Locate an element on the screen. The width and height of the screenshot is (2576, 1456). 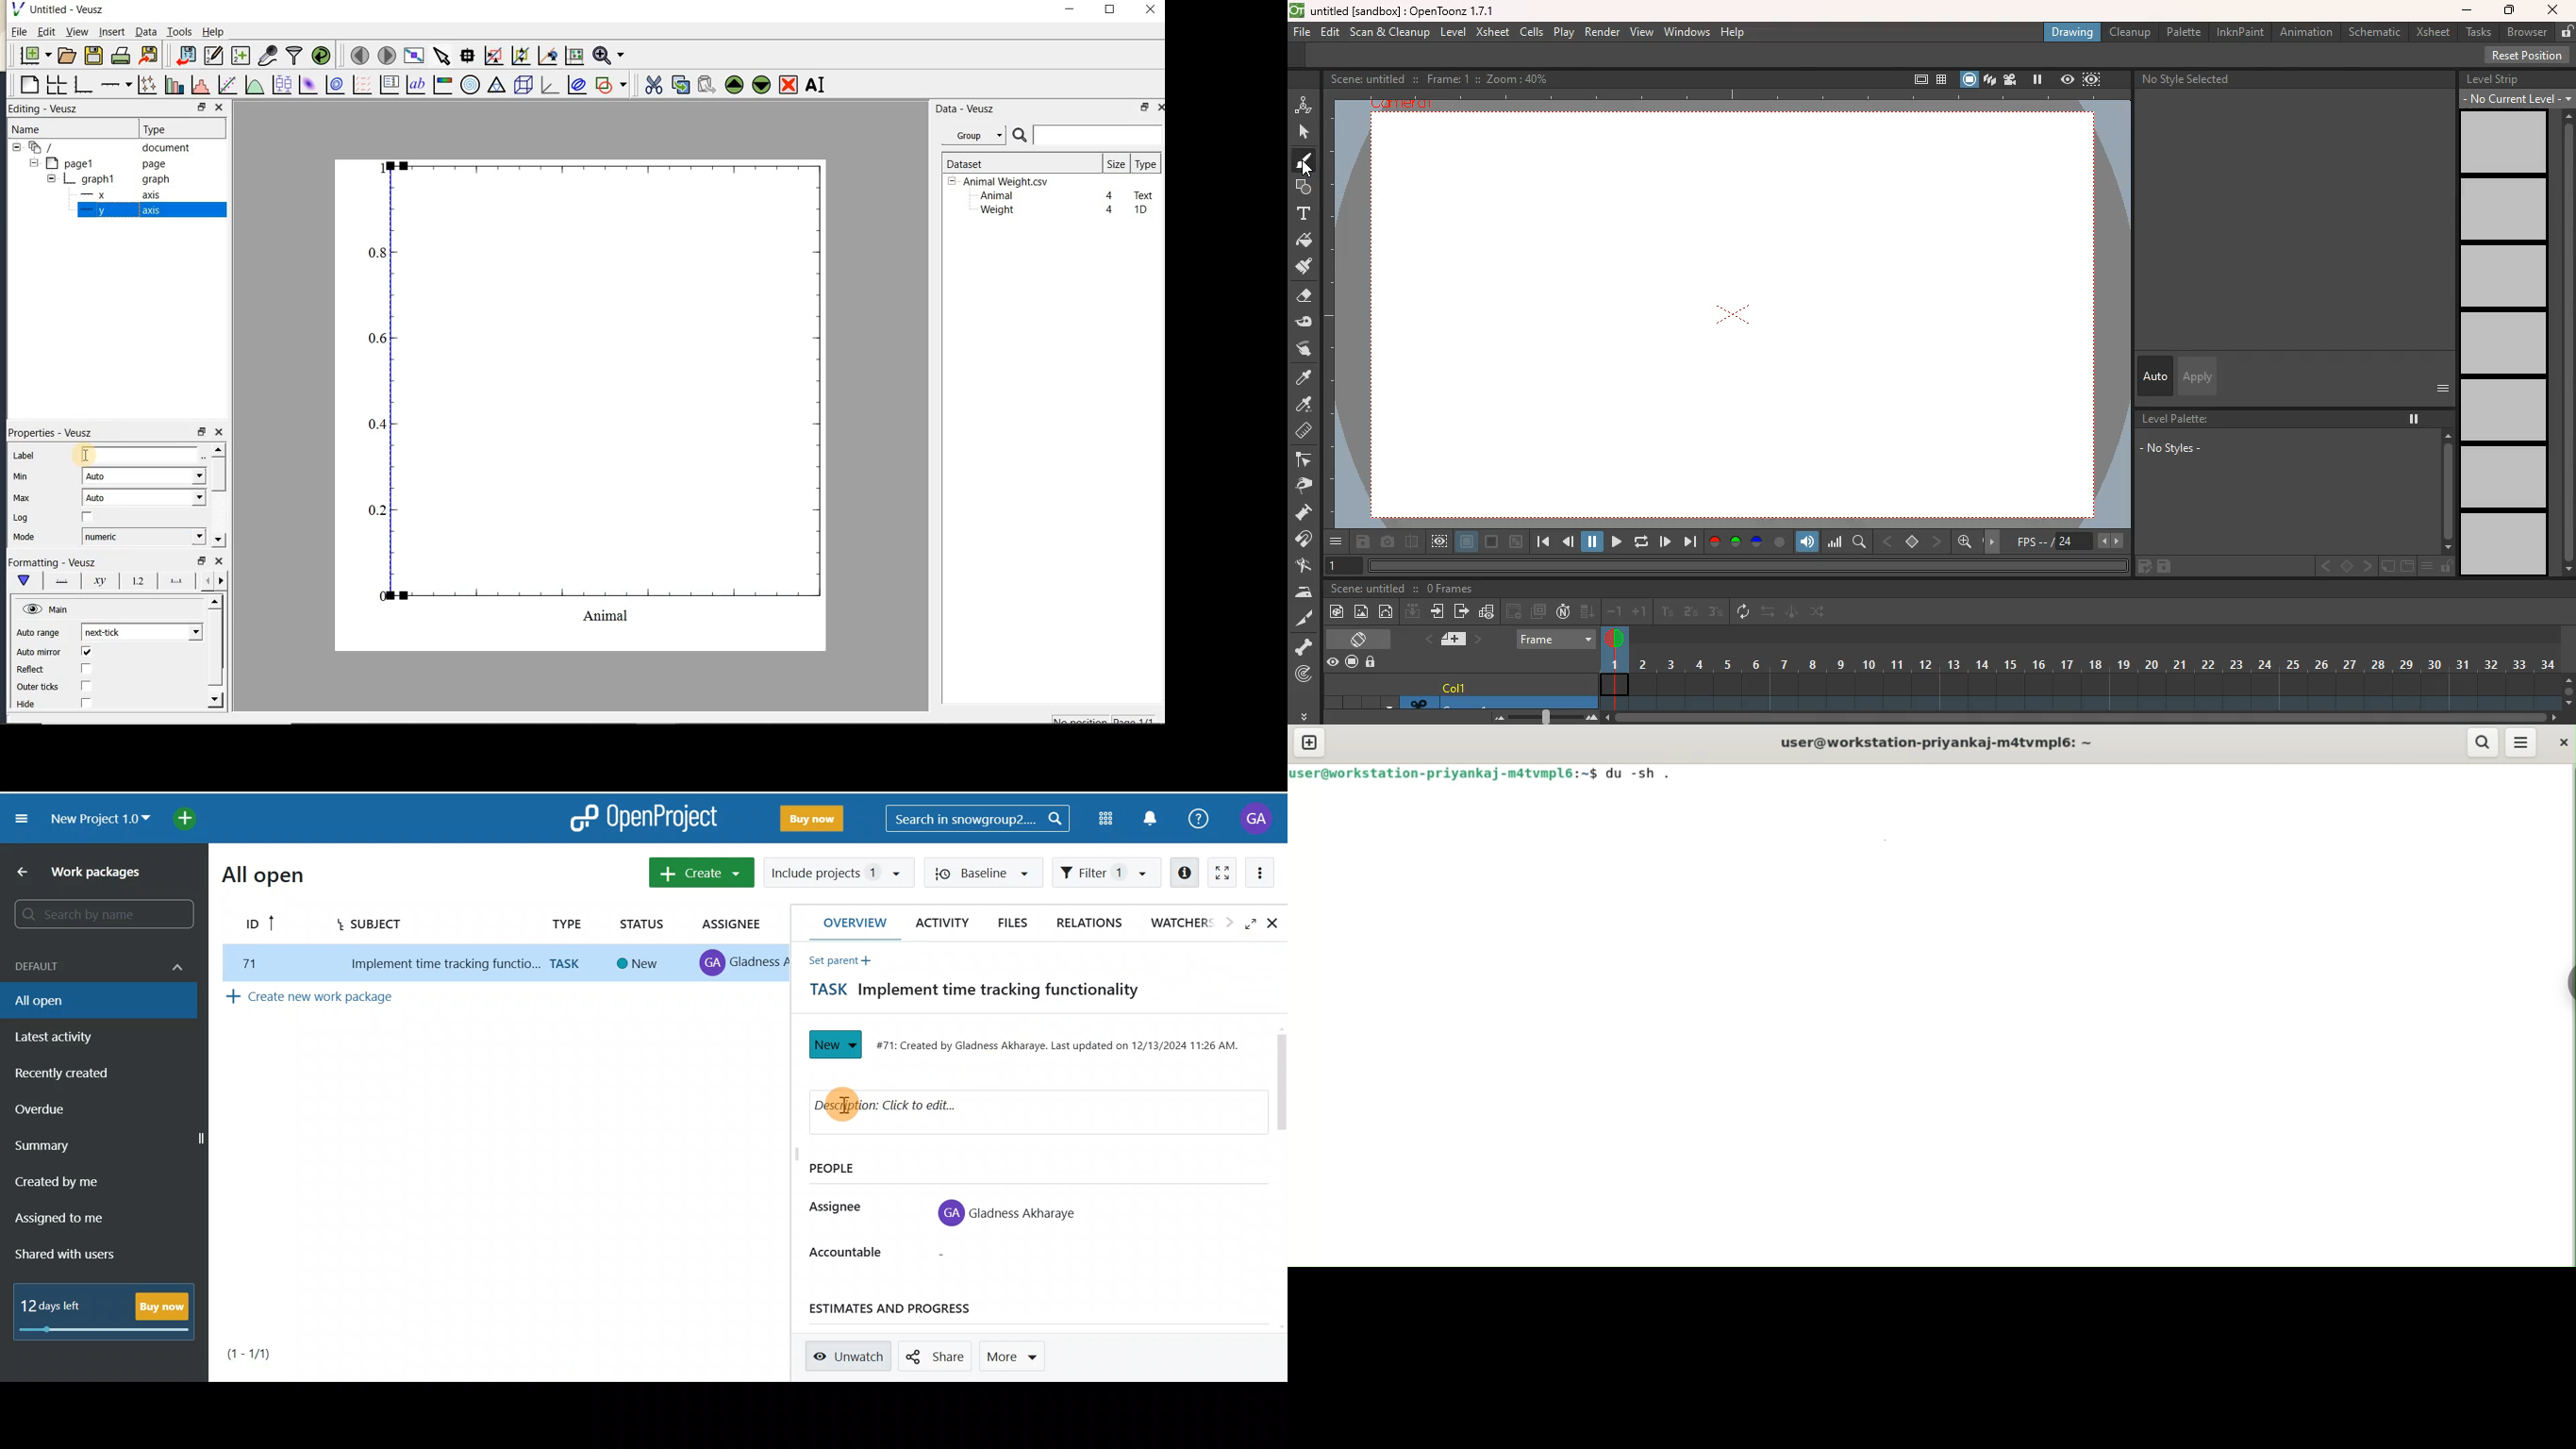
scene: untitled is located at coordinates (1367, 78).